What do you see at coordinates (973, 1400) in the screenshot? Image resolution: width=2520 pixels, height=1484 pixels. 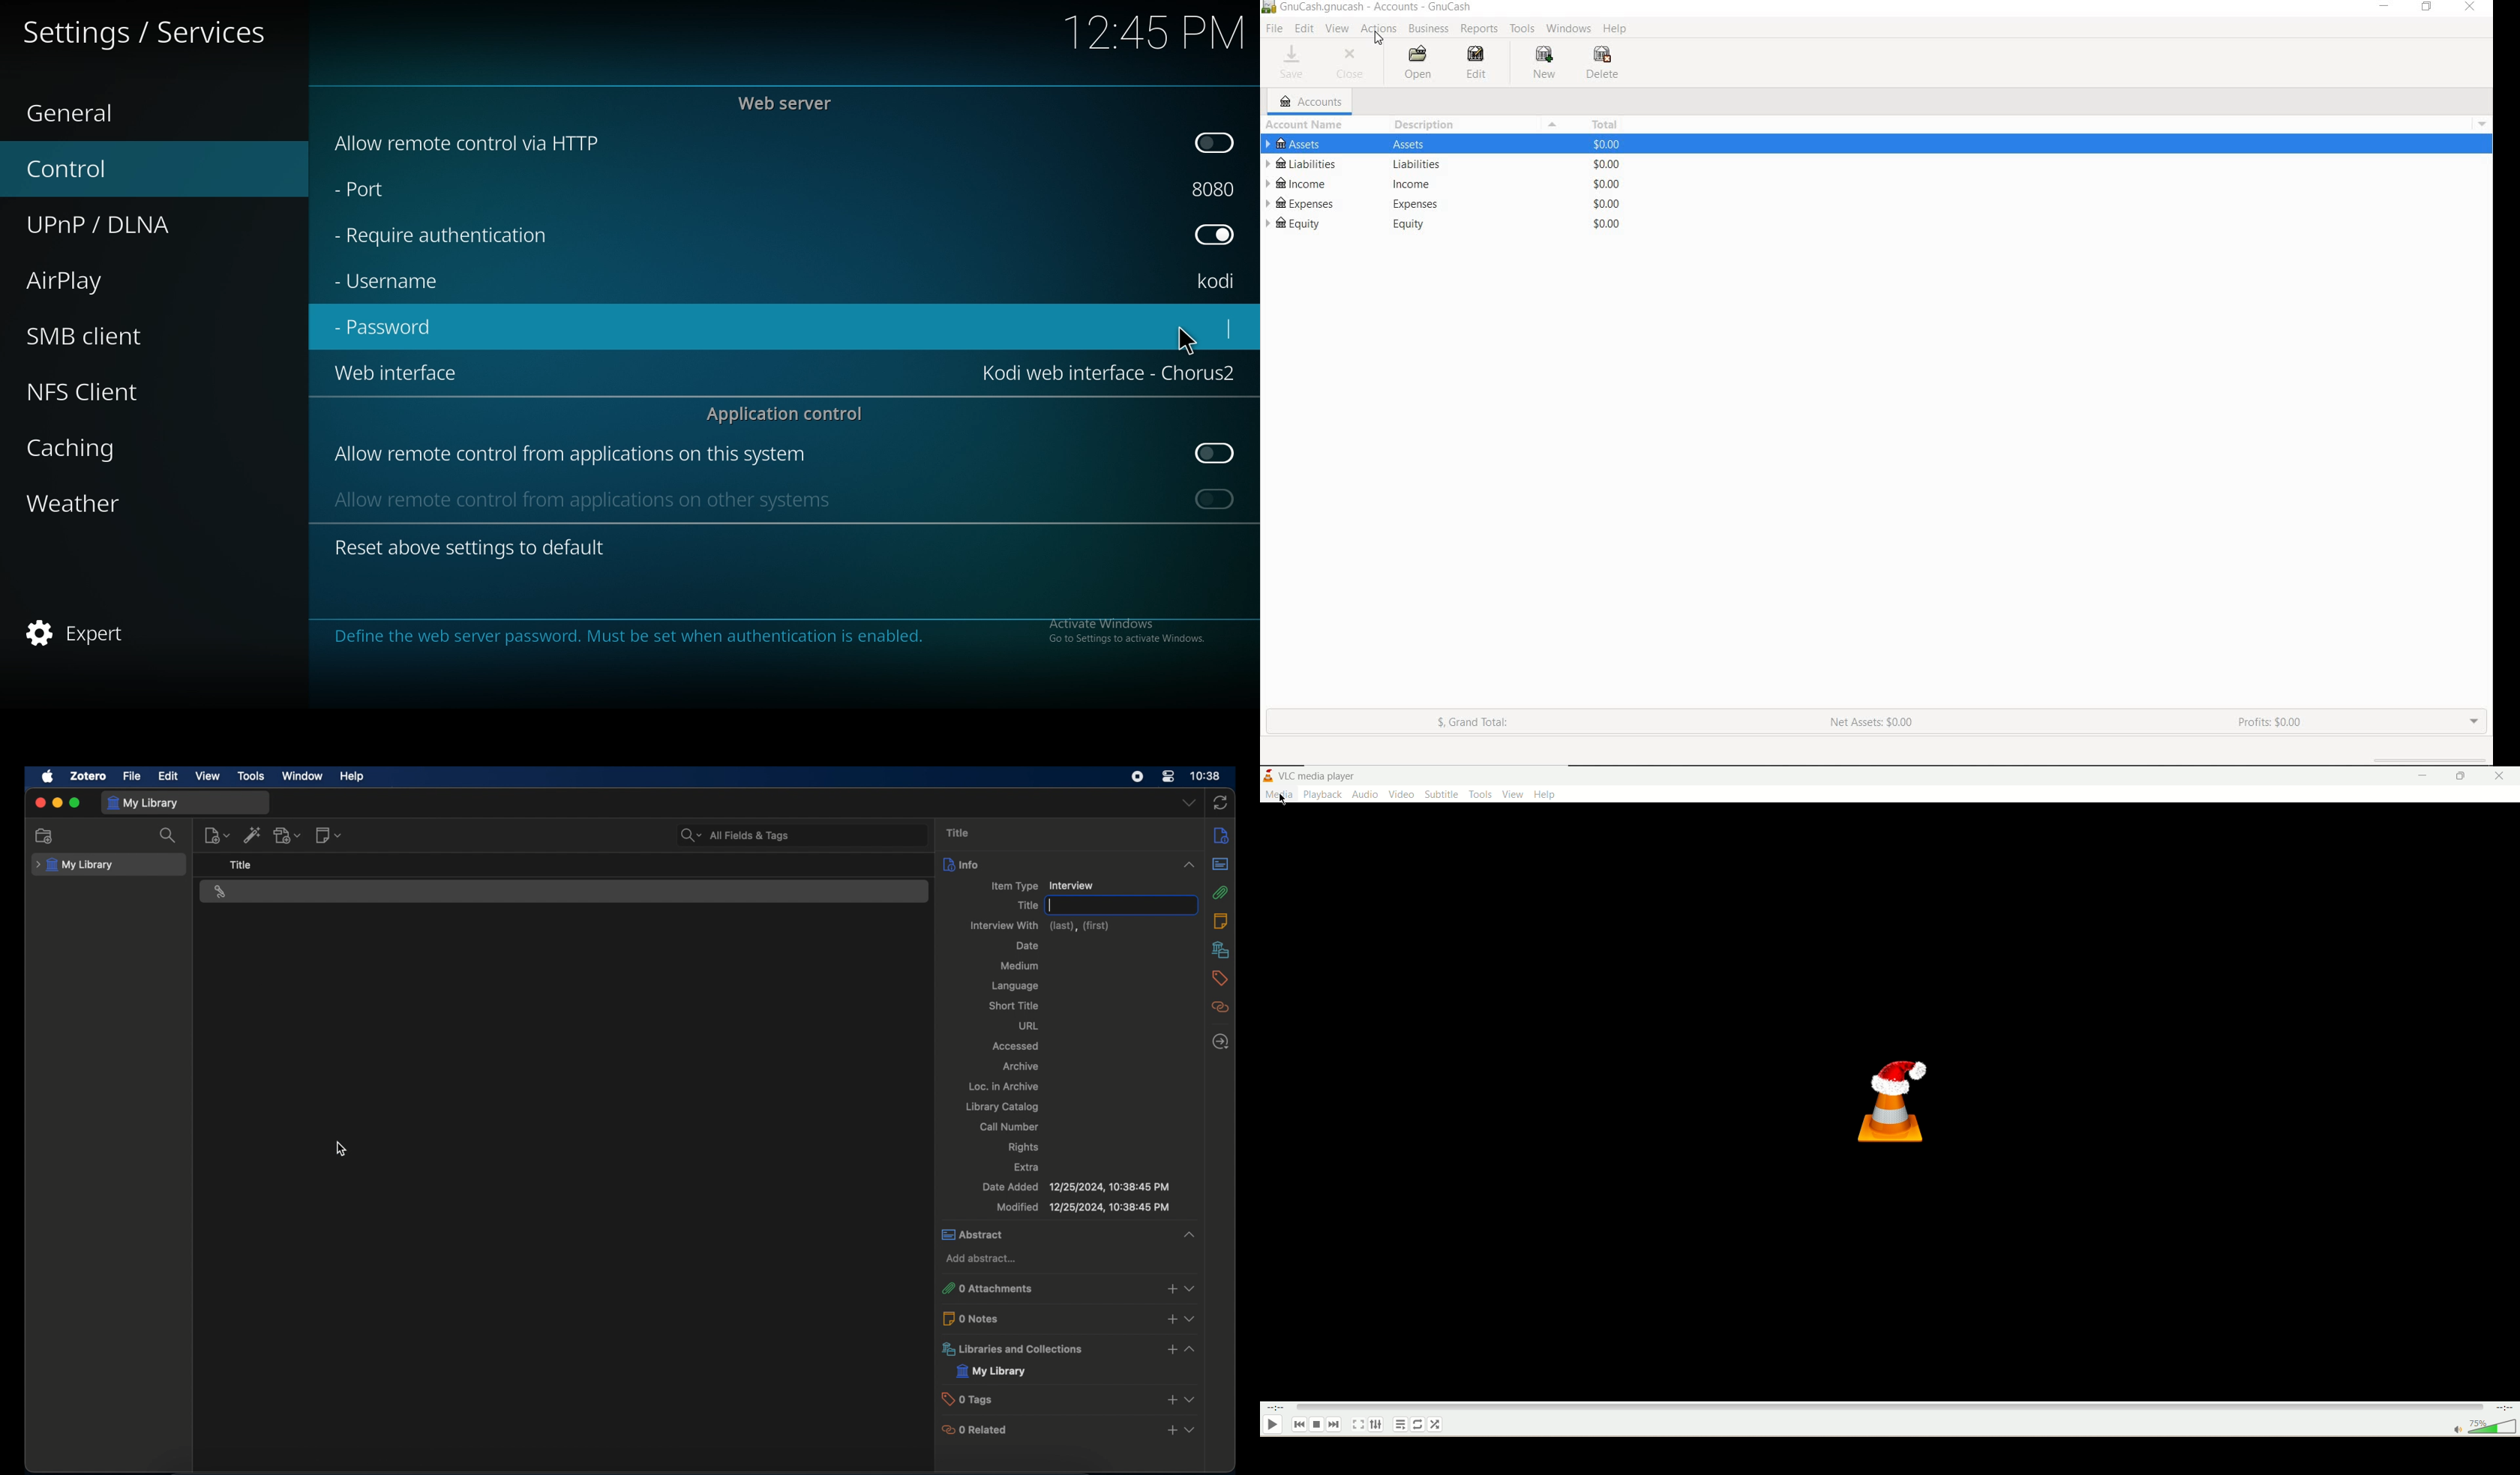 I see `0 tags` at bounding box center [973, 1400].